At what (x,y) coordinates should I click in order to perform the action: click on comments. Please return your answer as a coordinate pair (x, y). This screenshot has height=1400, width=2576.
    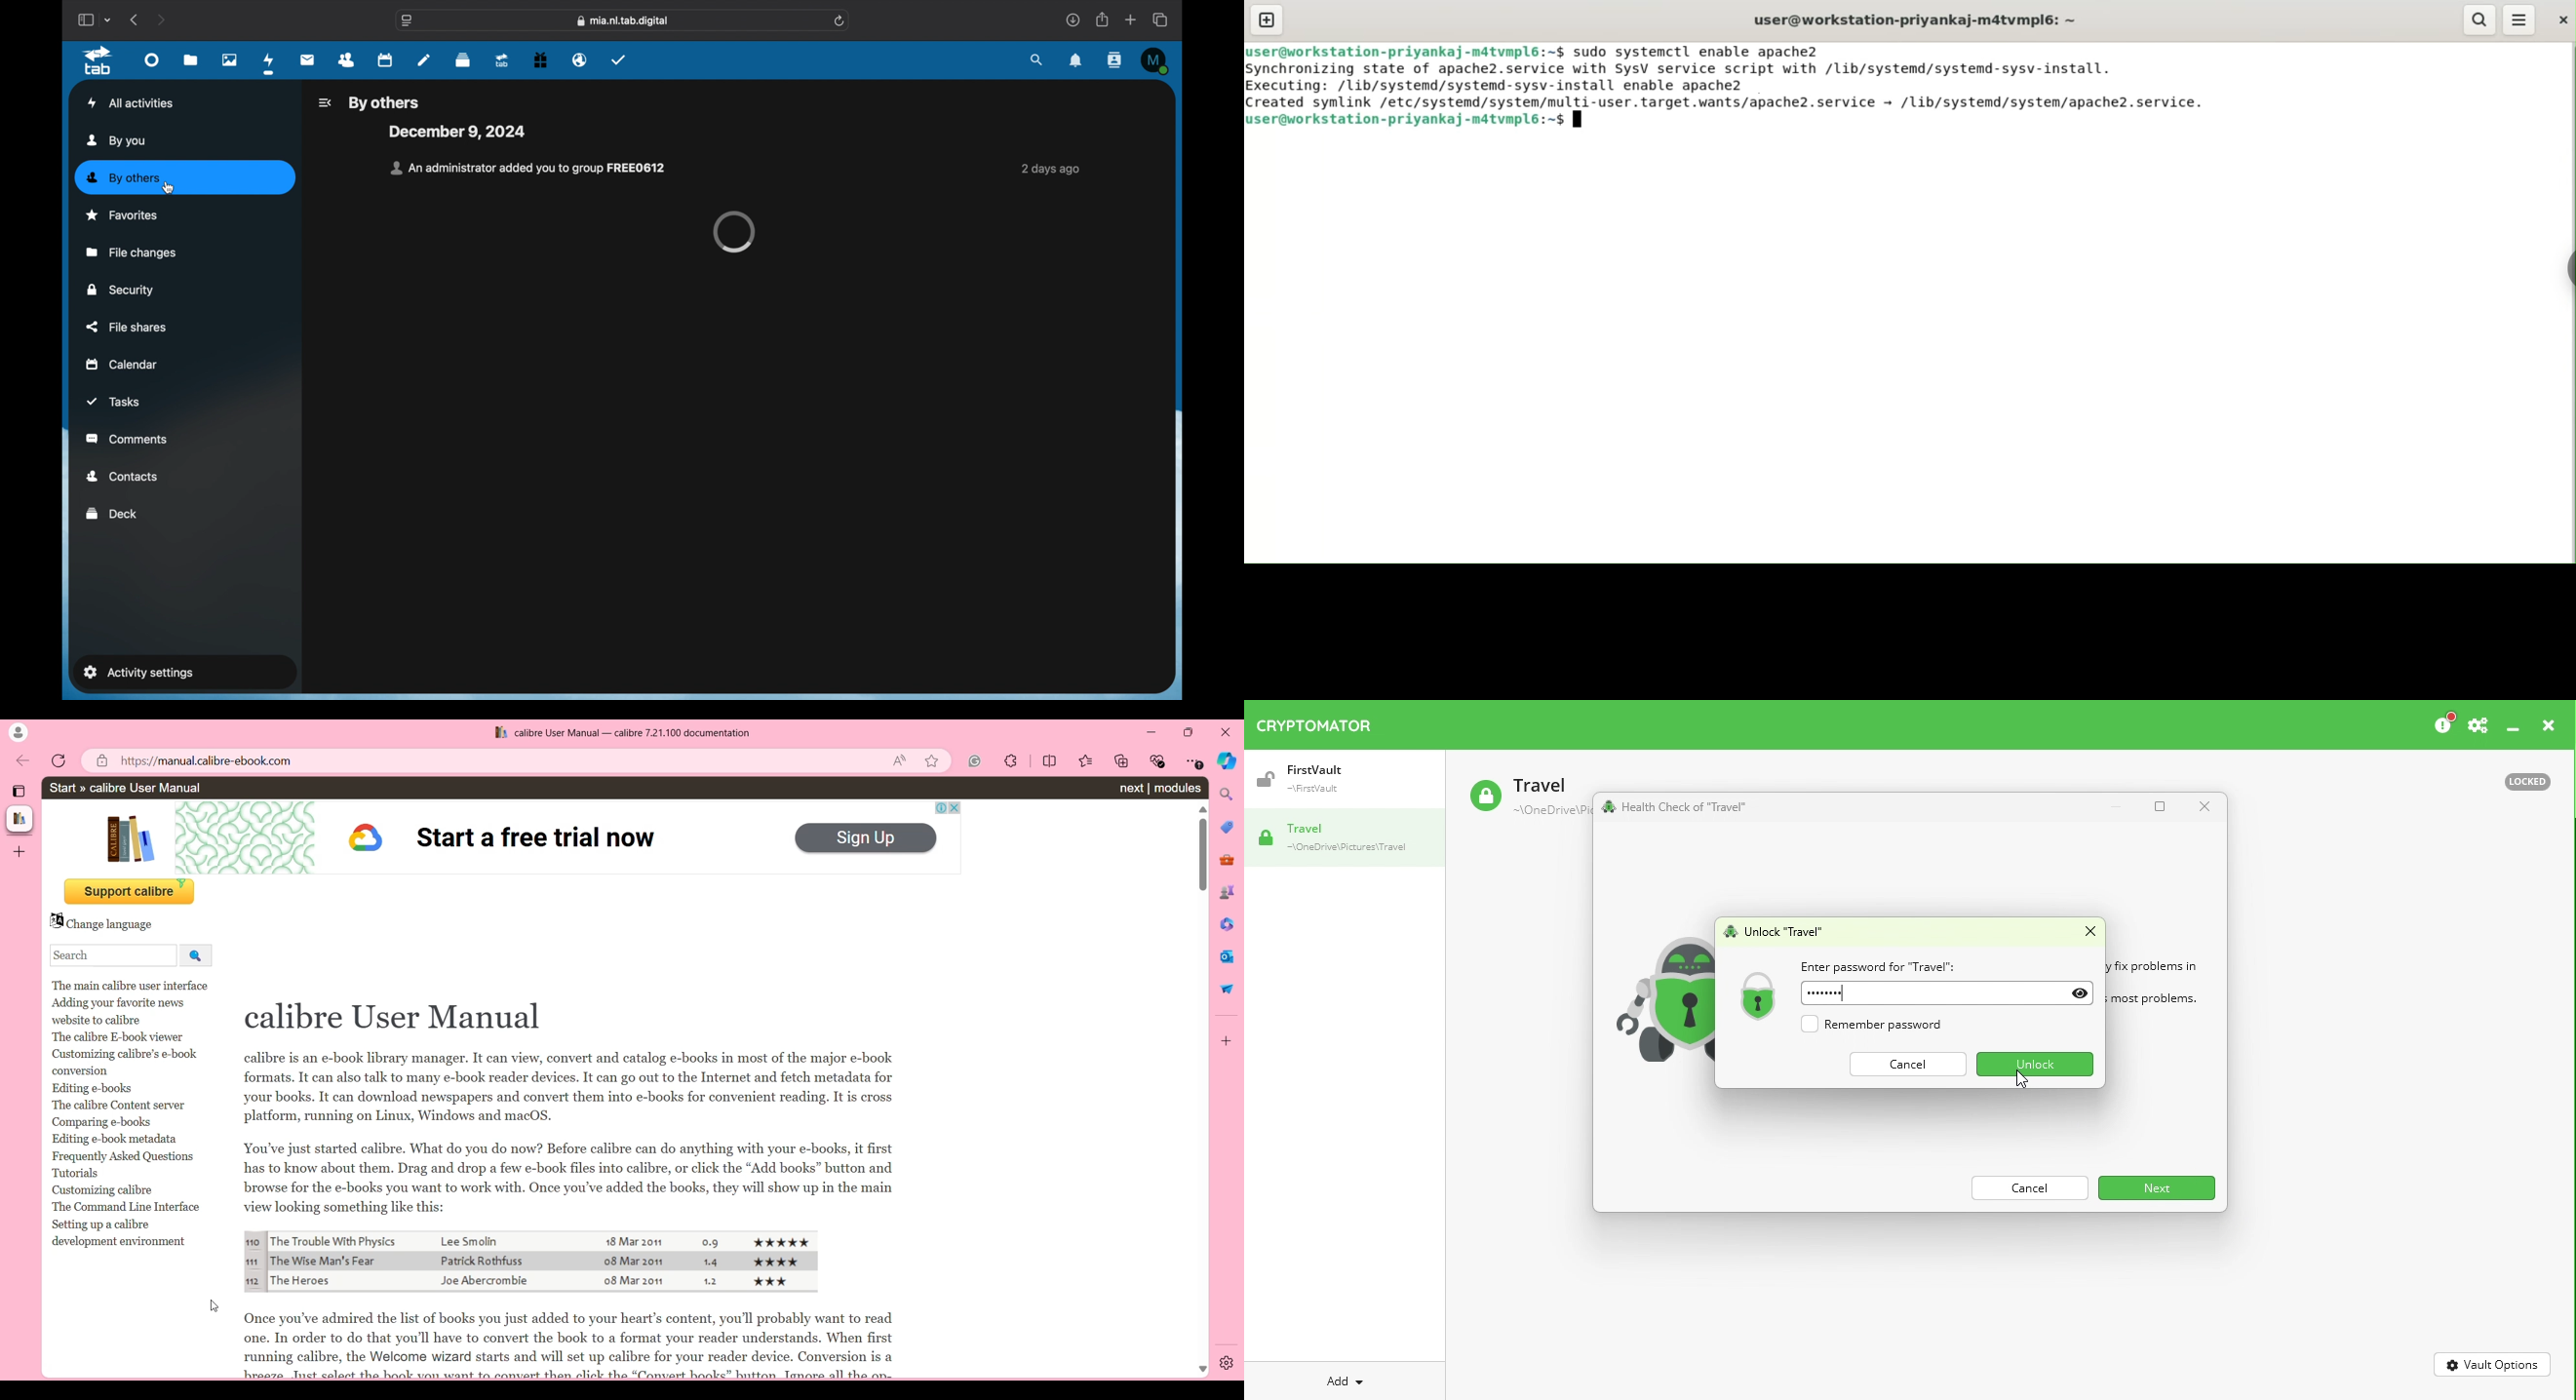
    Looking at the image, I should click on (127, 439).